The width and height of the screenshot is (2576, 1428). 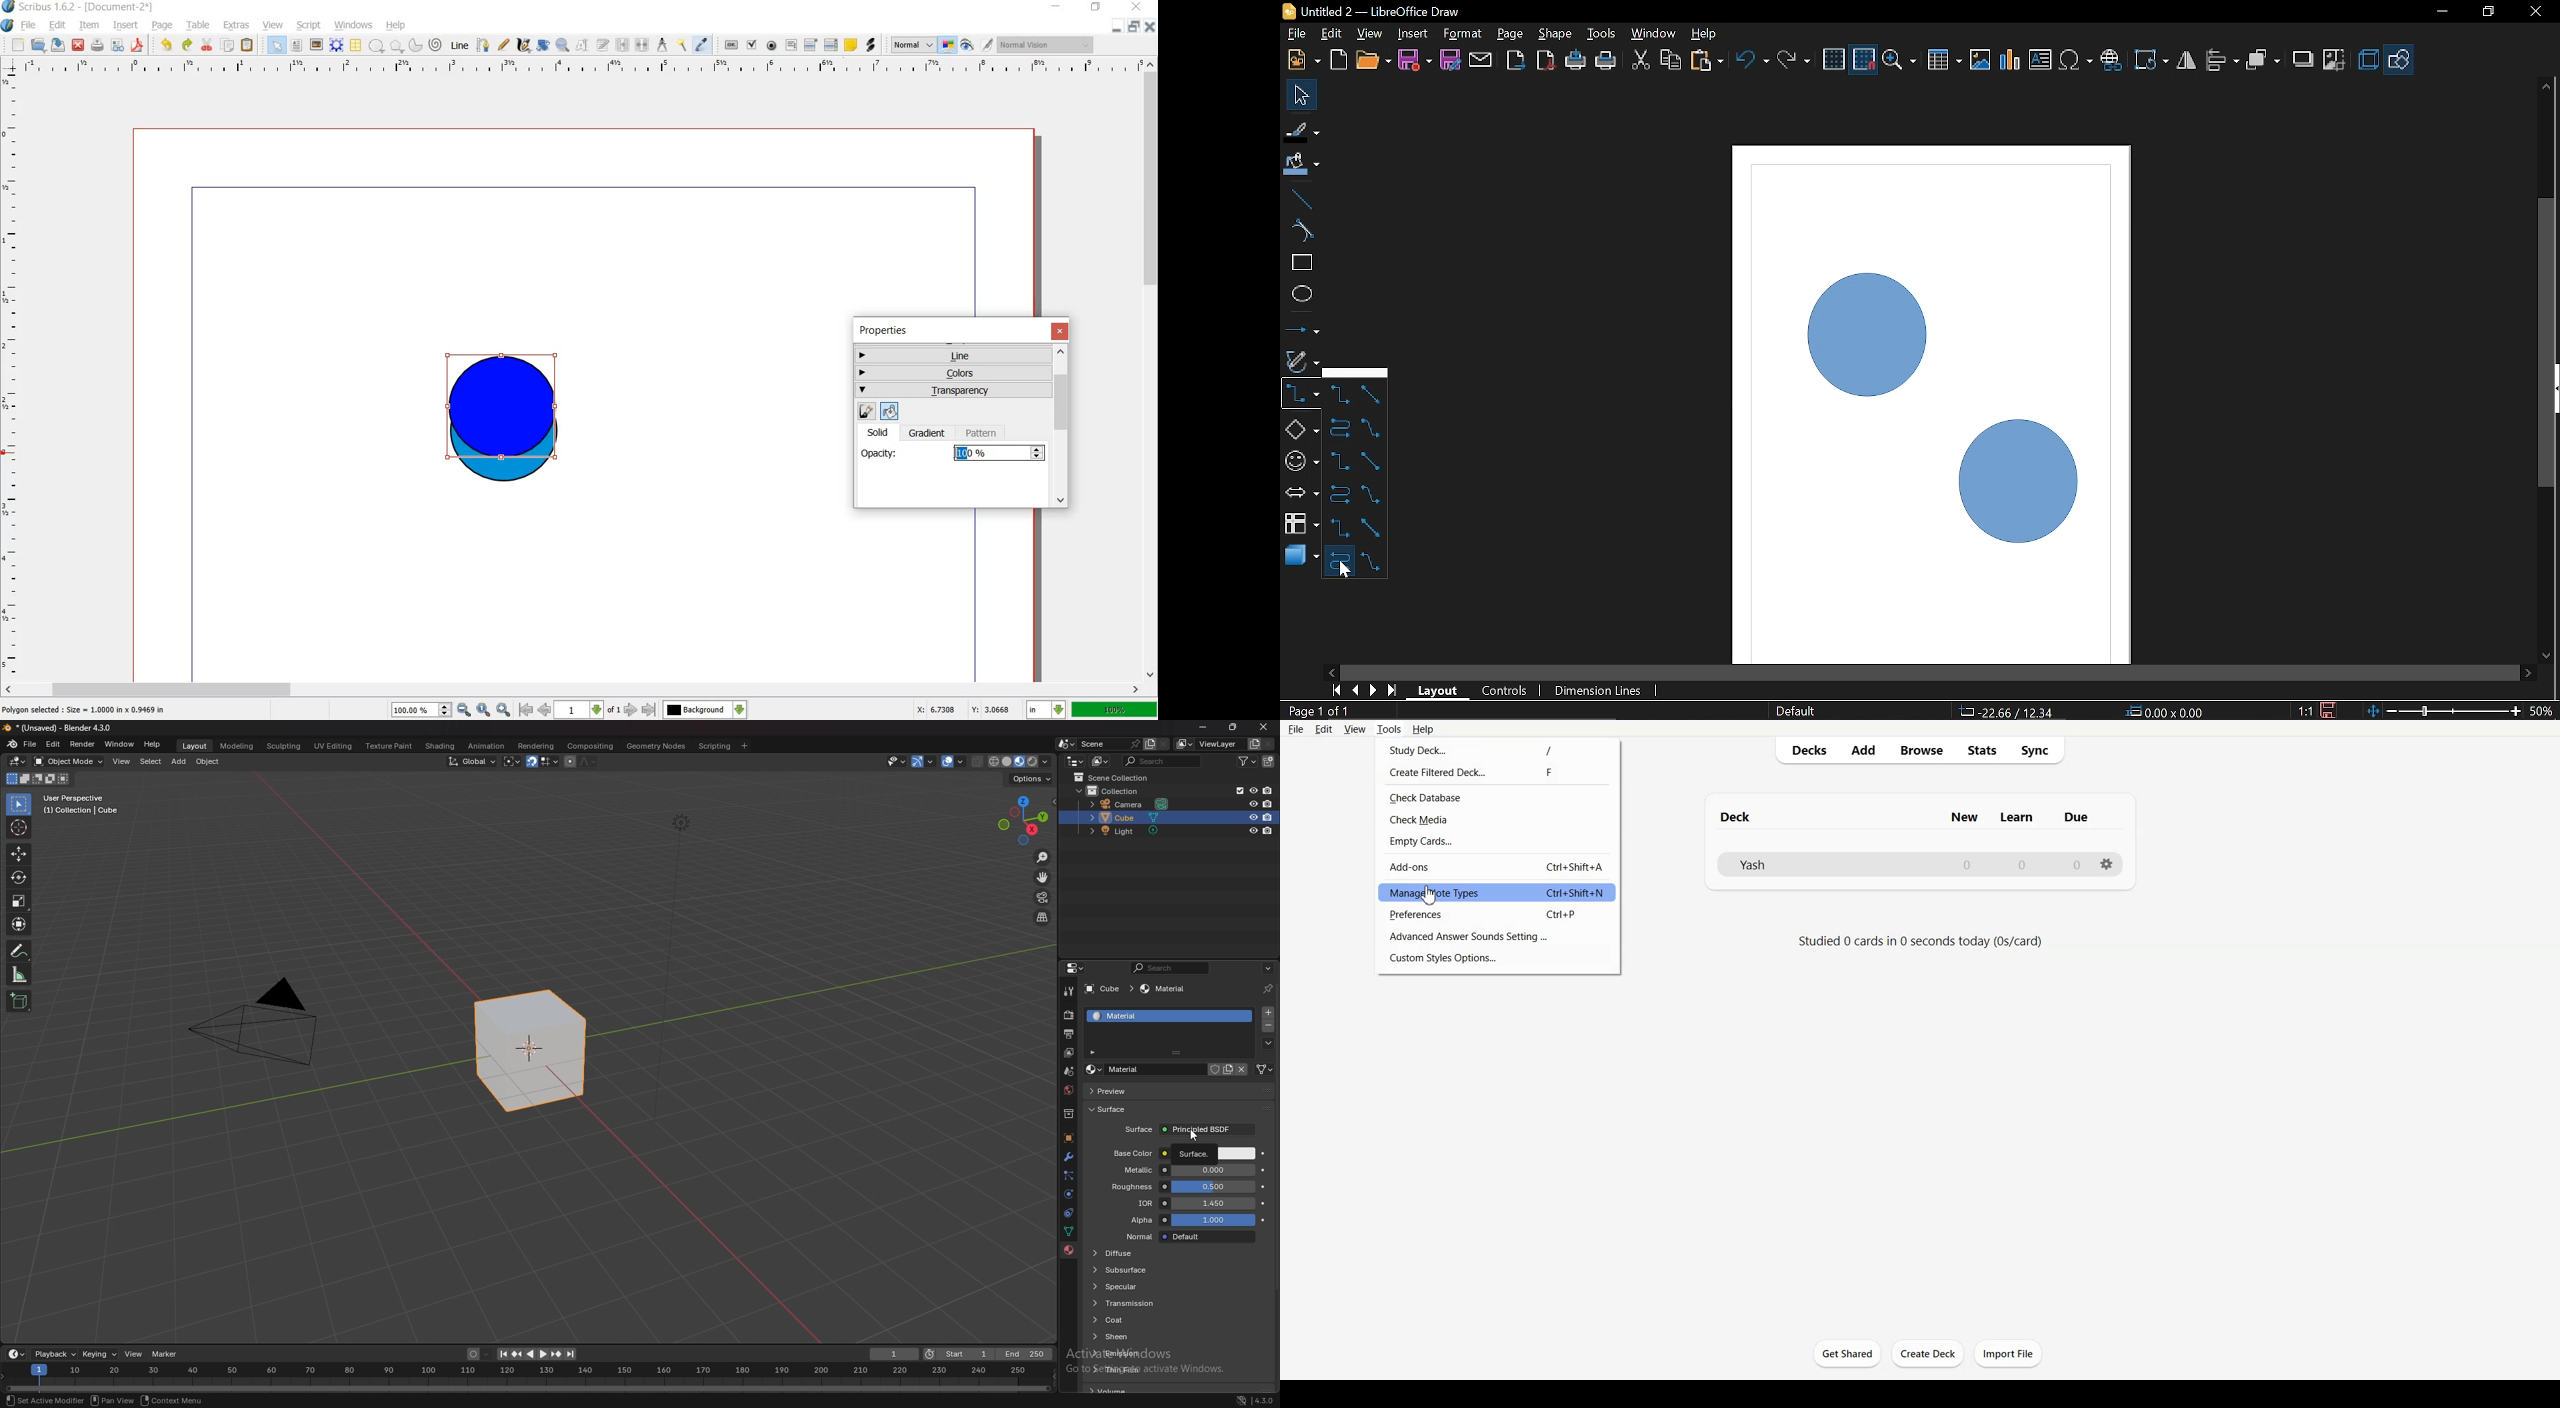 What do you see at coordinates (2222, 62) in the screenshot?
I see `Allign` at bounding box center [2222, 62].